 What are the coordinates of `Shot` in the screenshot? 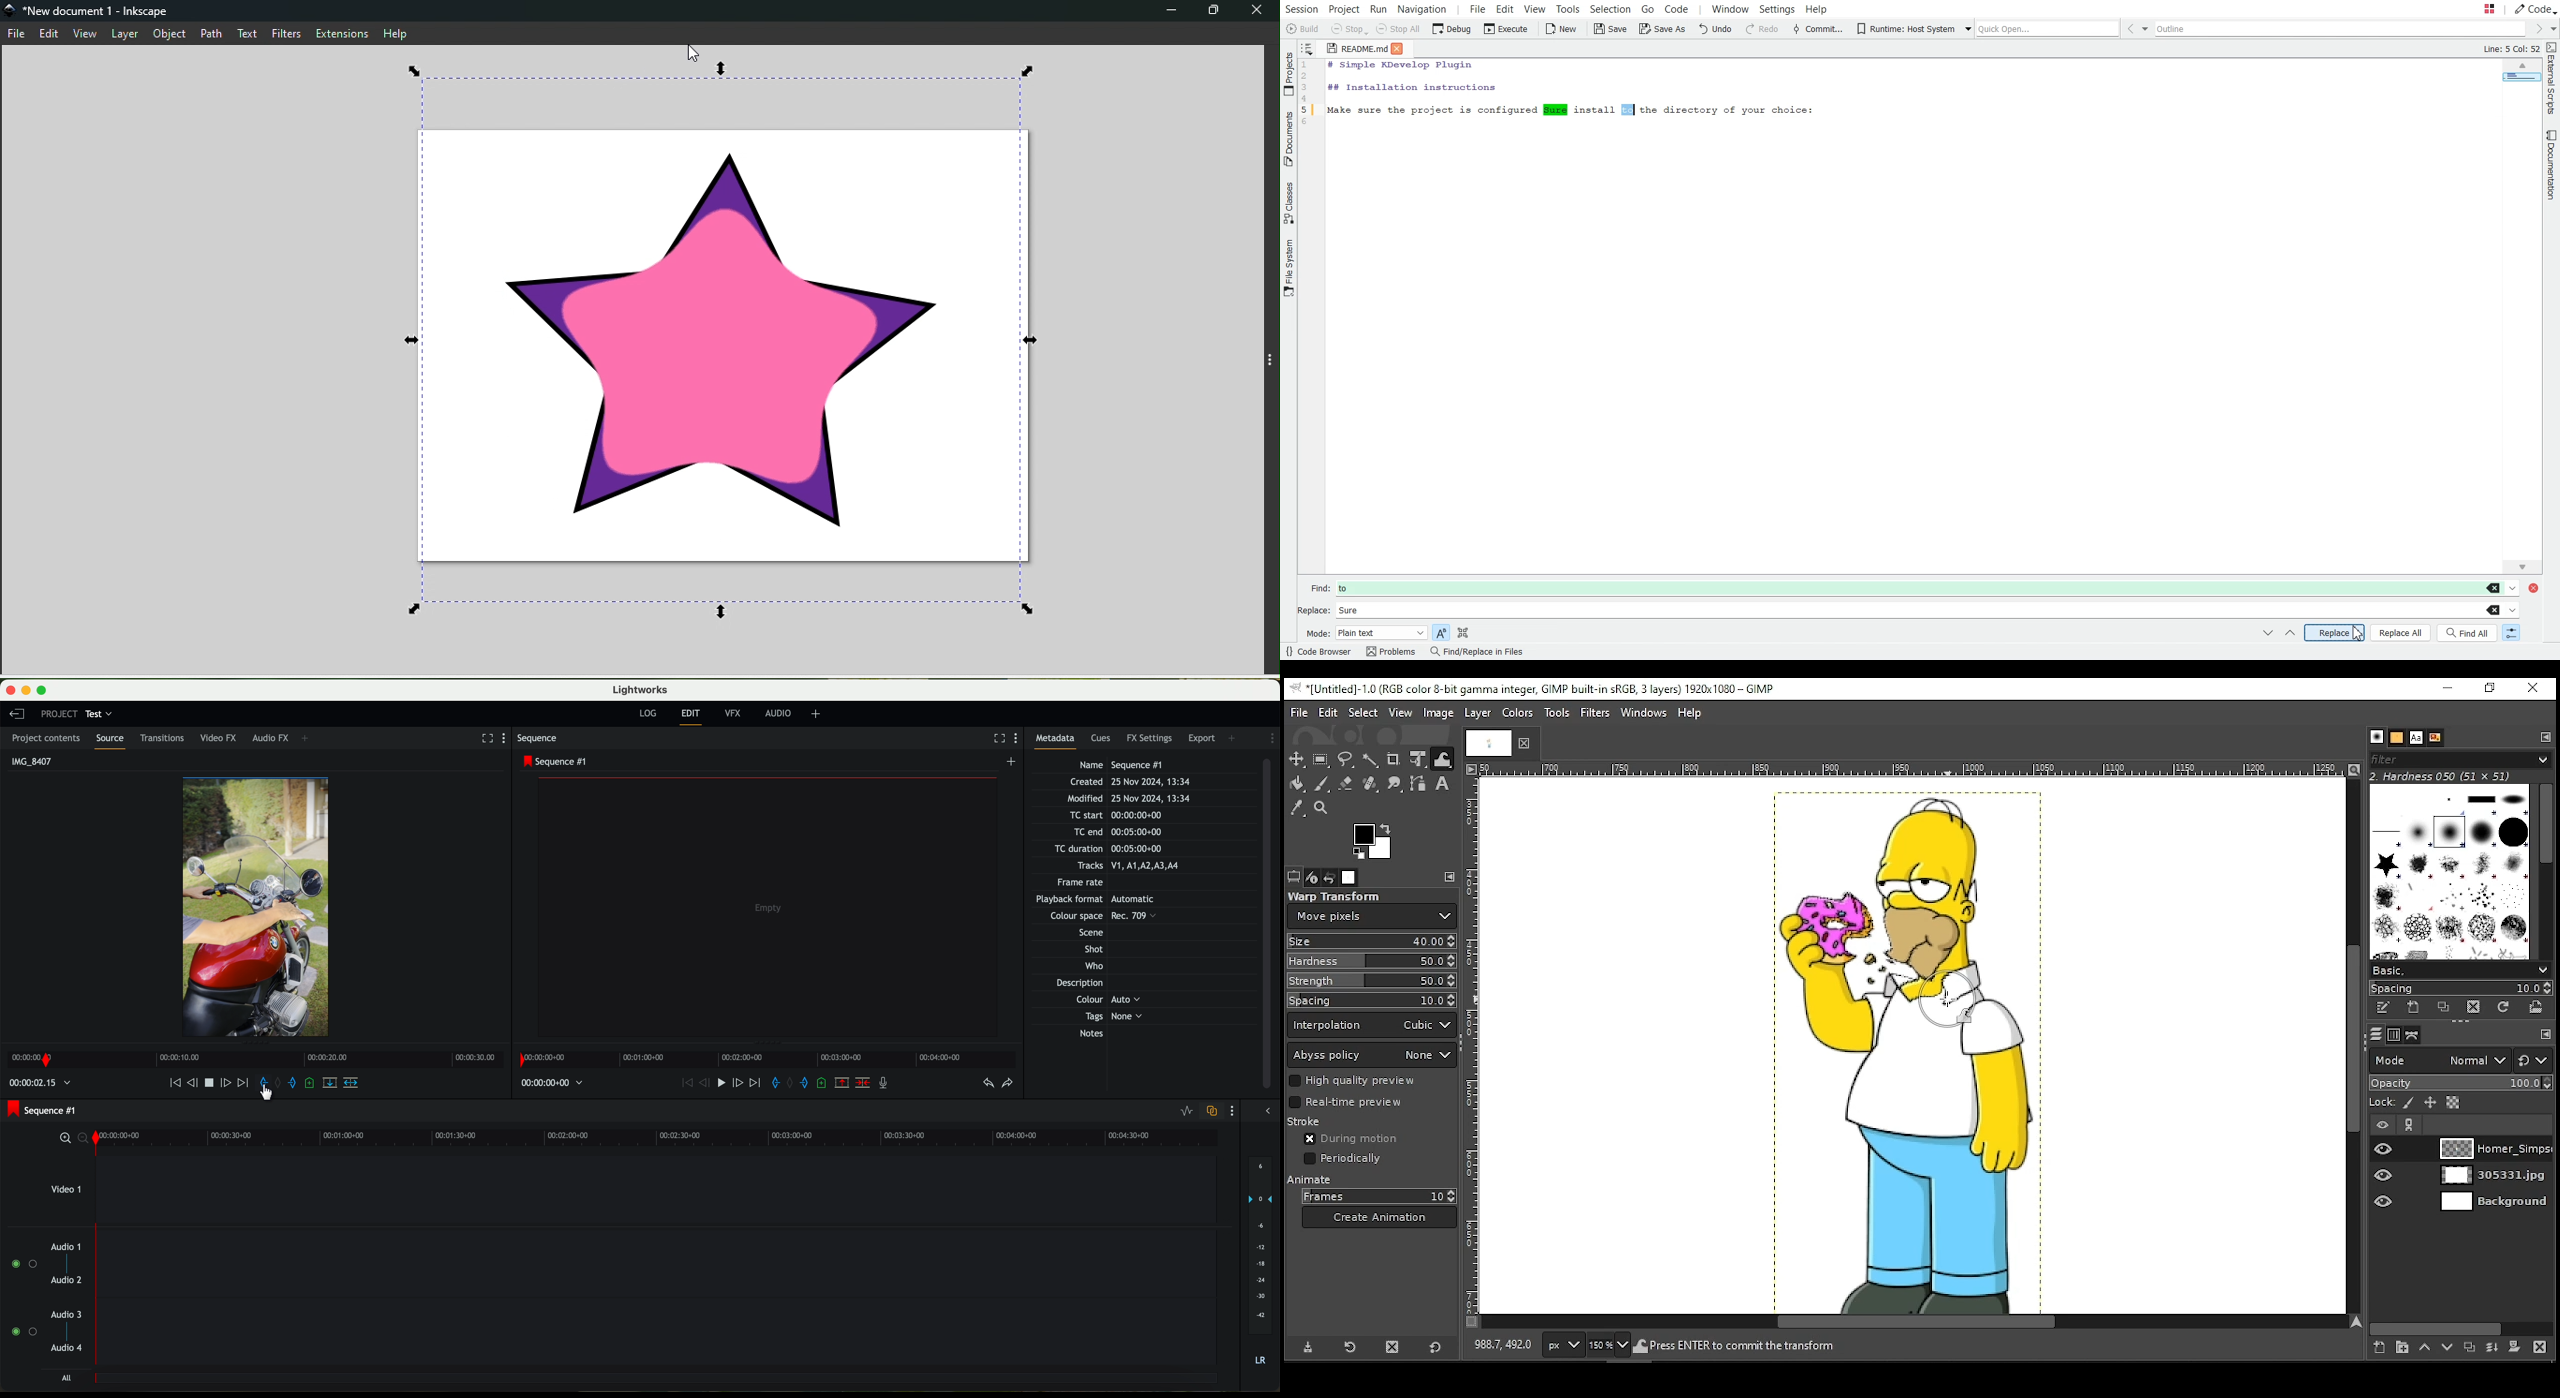 It's located at (1092, 950).